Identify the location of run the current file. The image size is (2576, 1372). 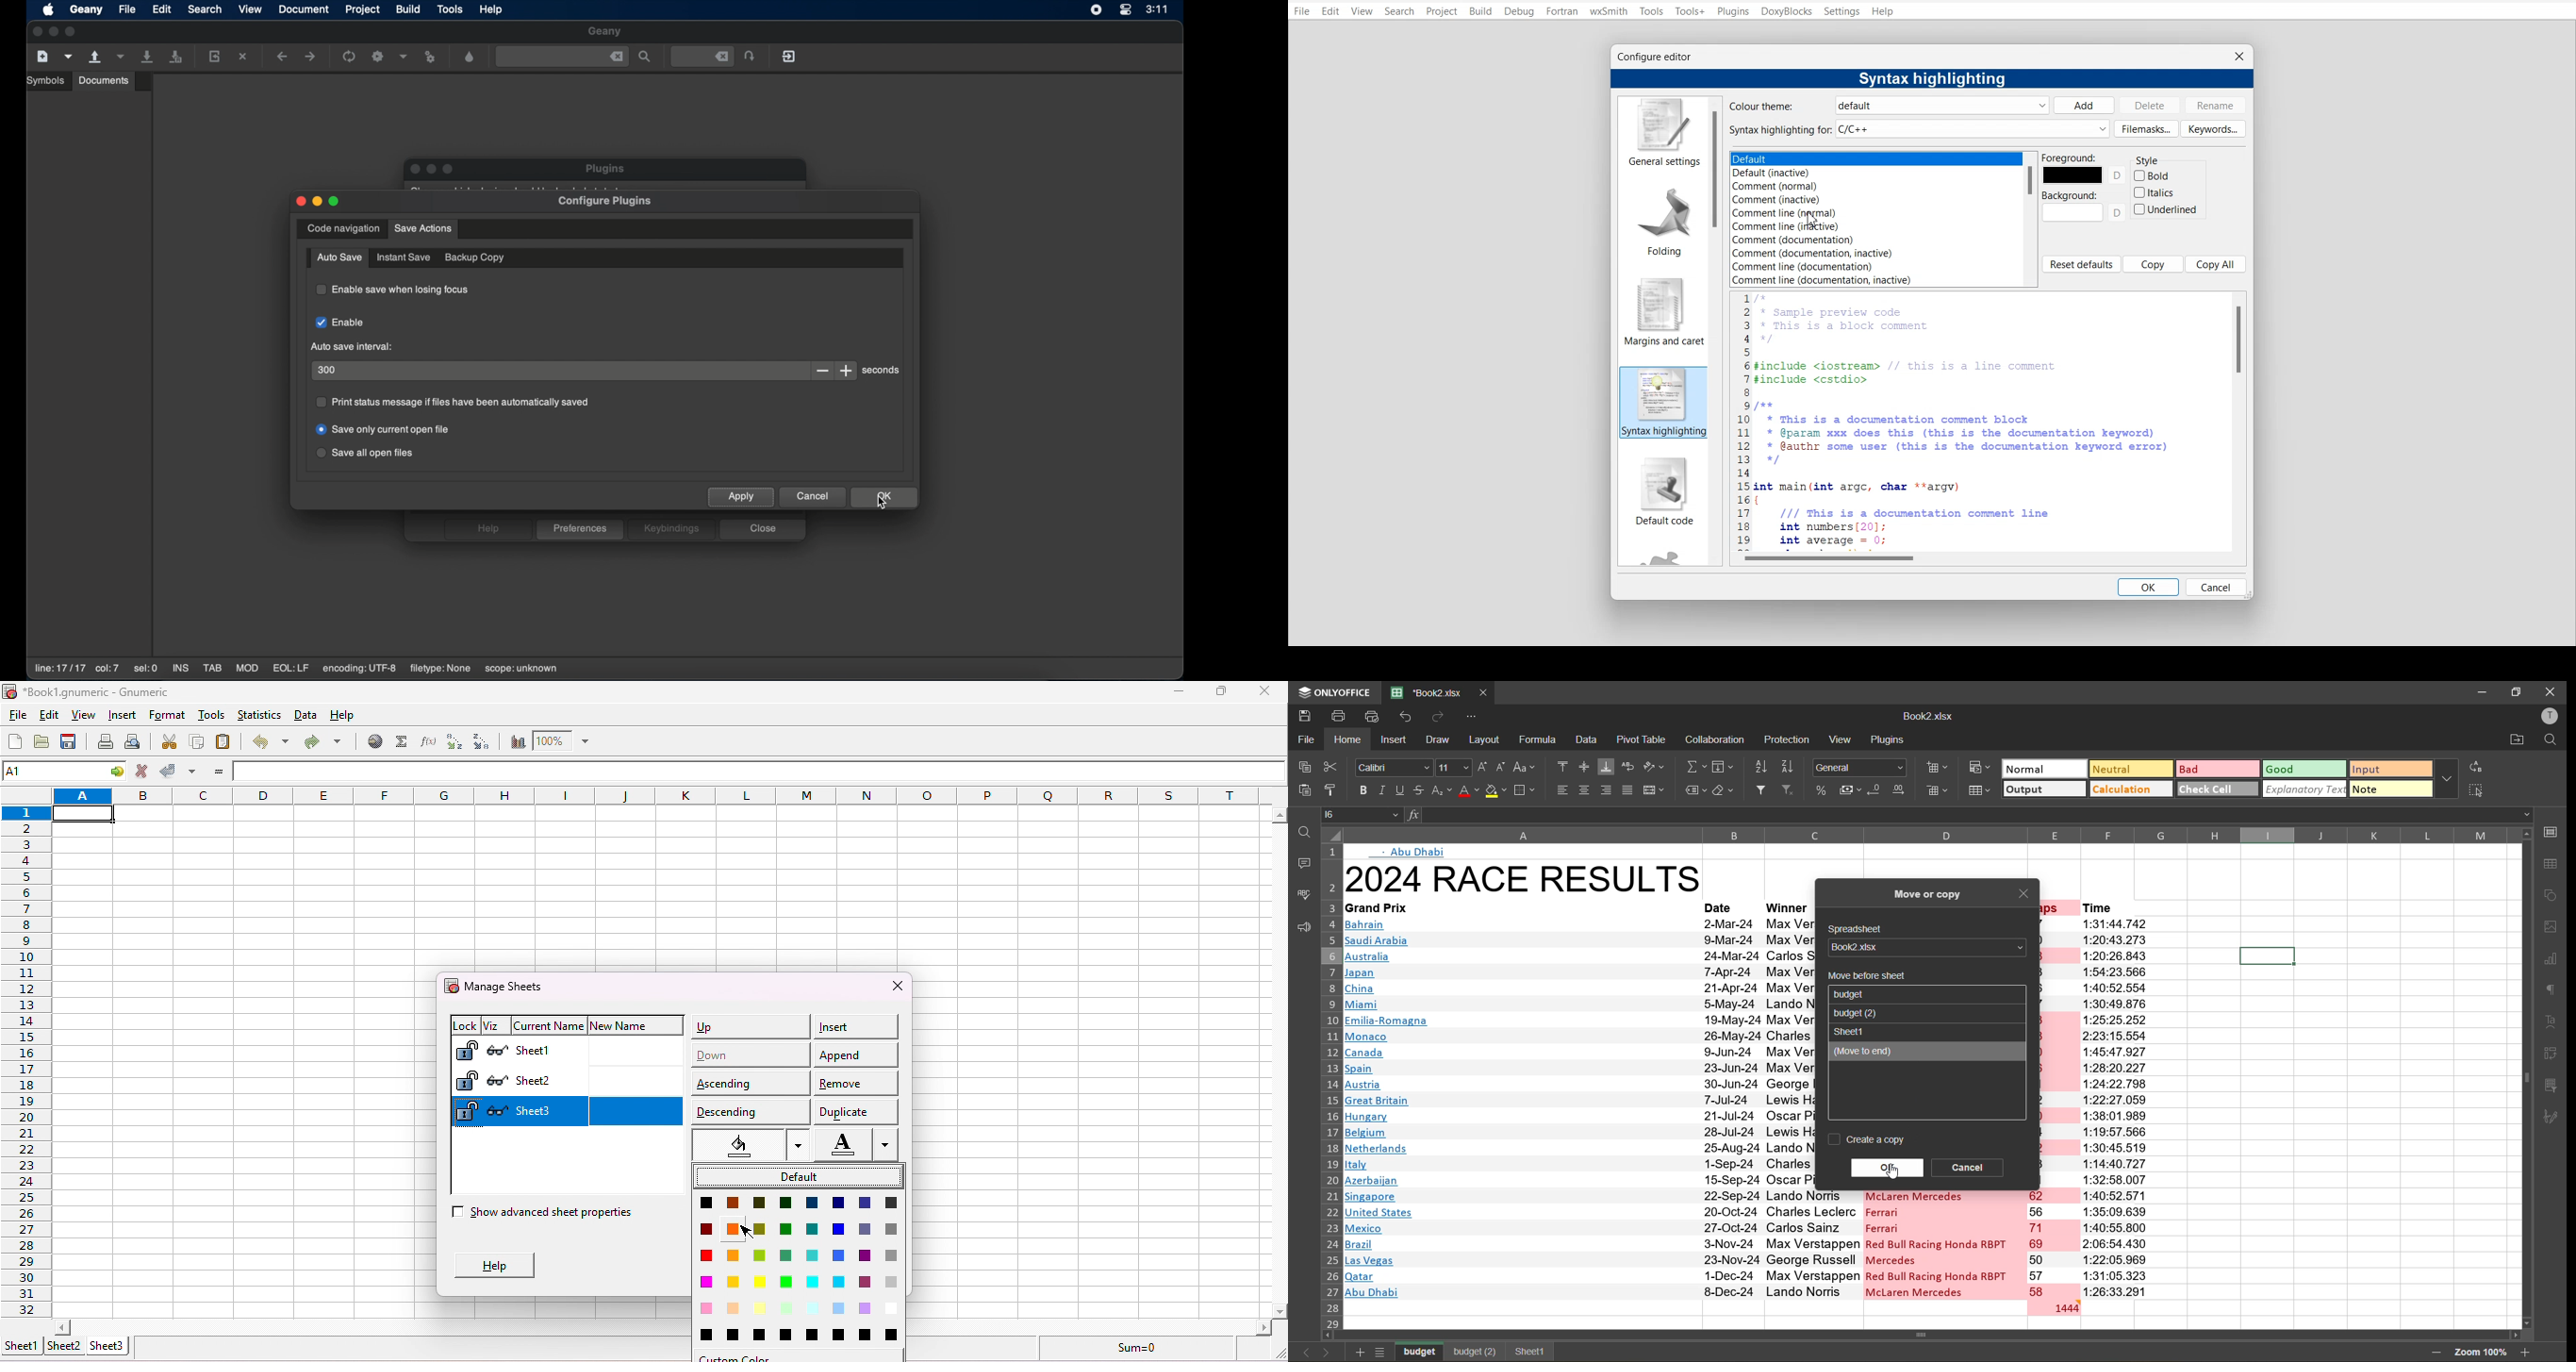
(350, 57).